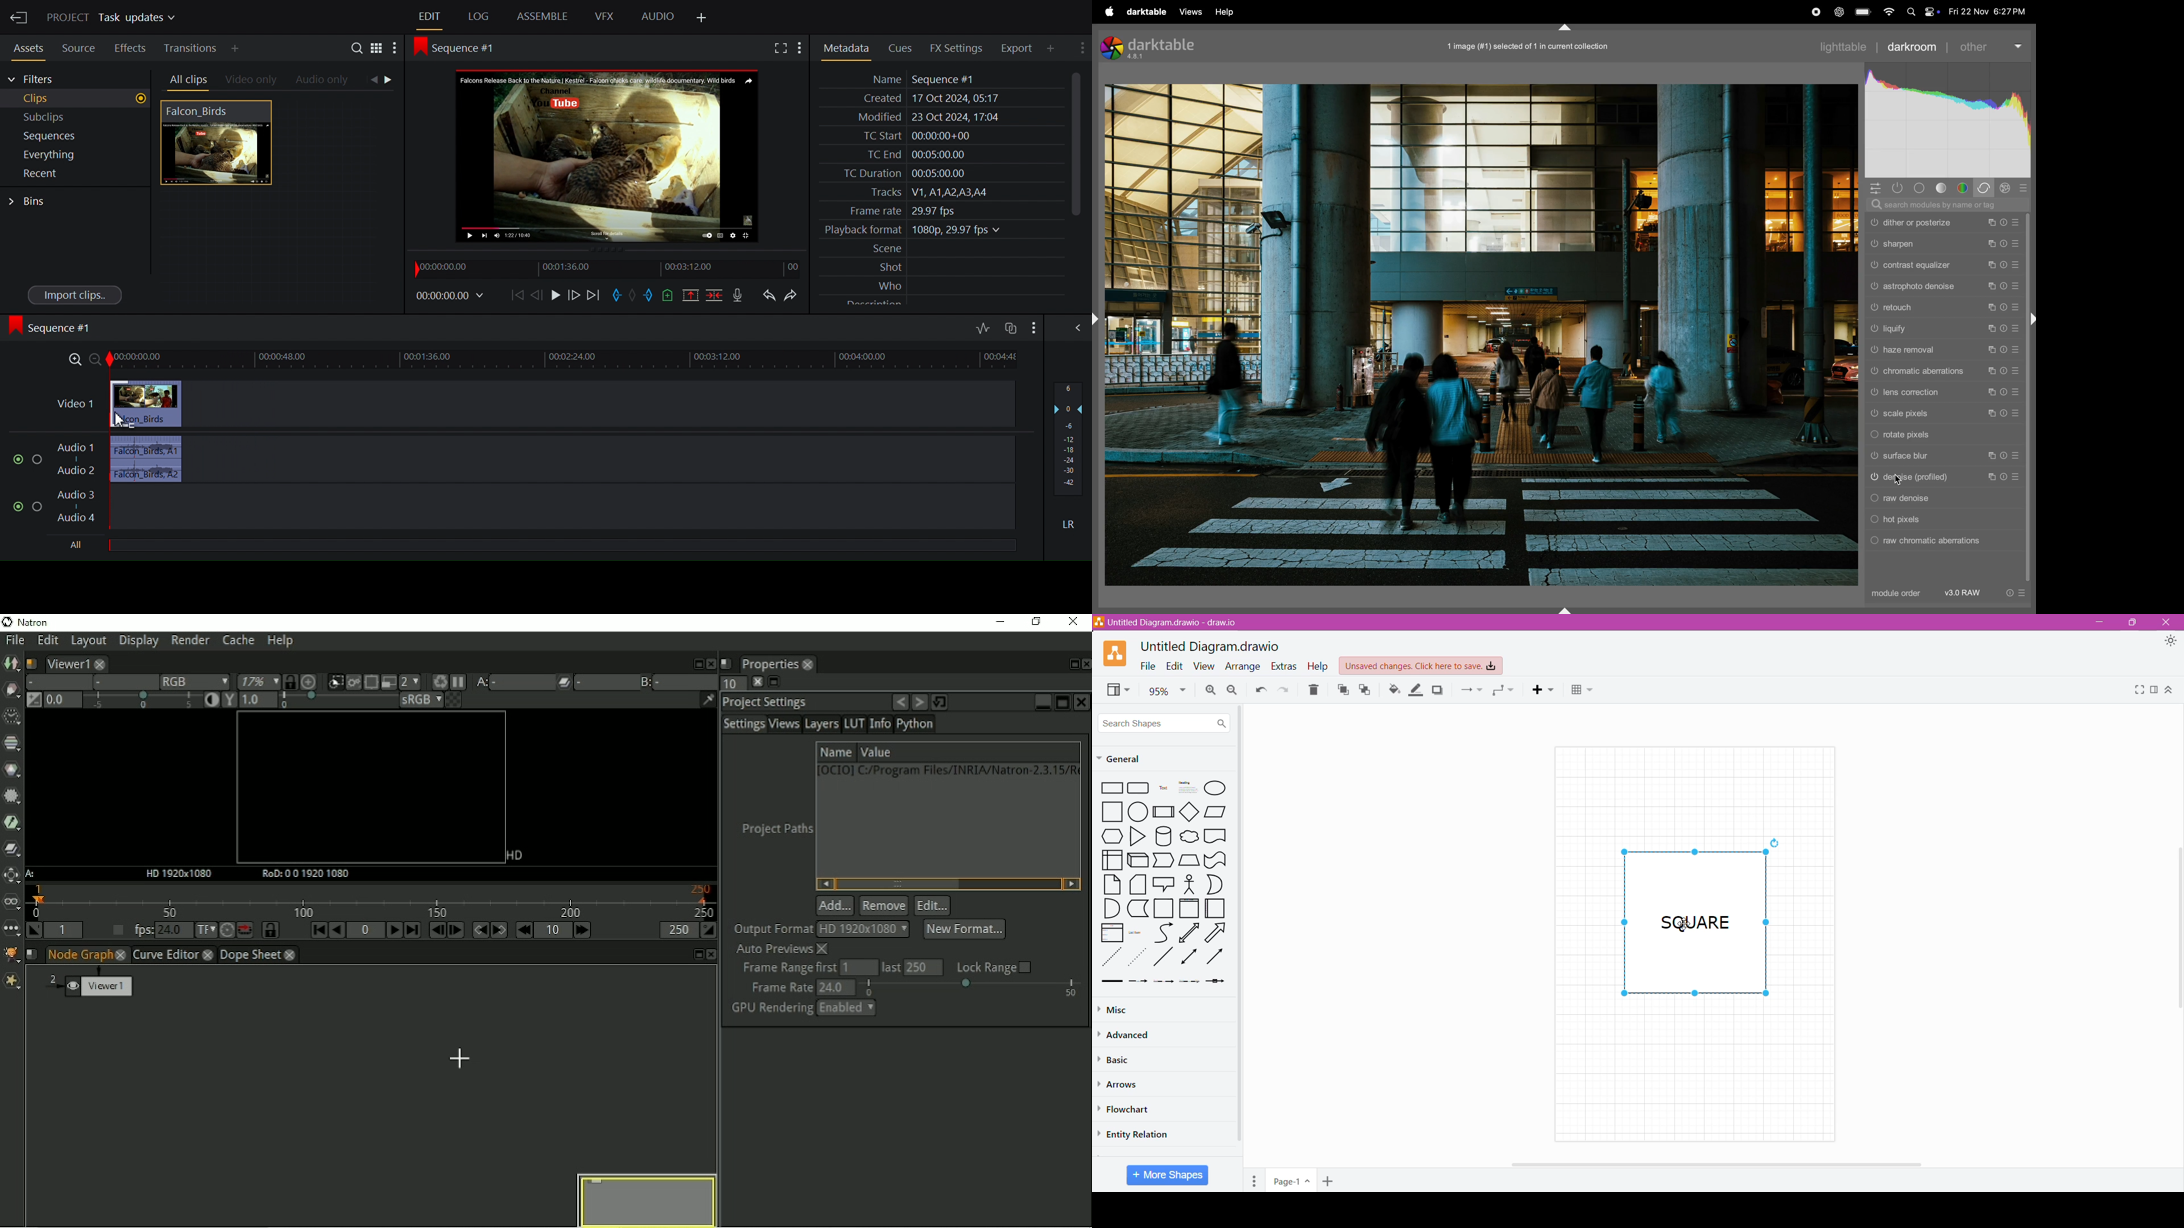 The image size is (2184, 1232). I want to click on Table, so click(1585, 691).